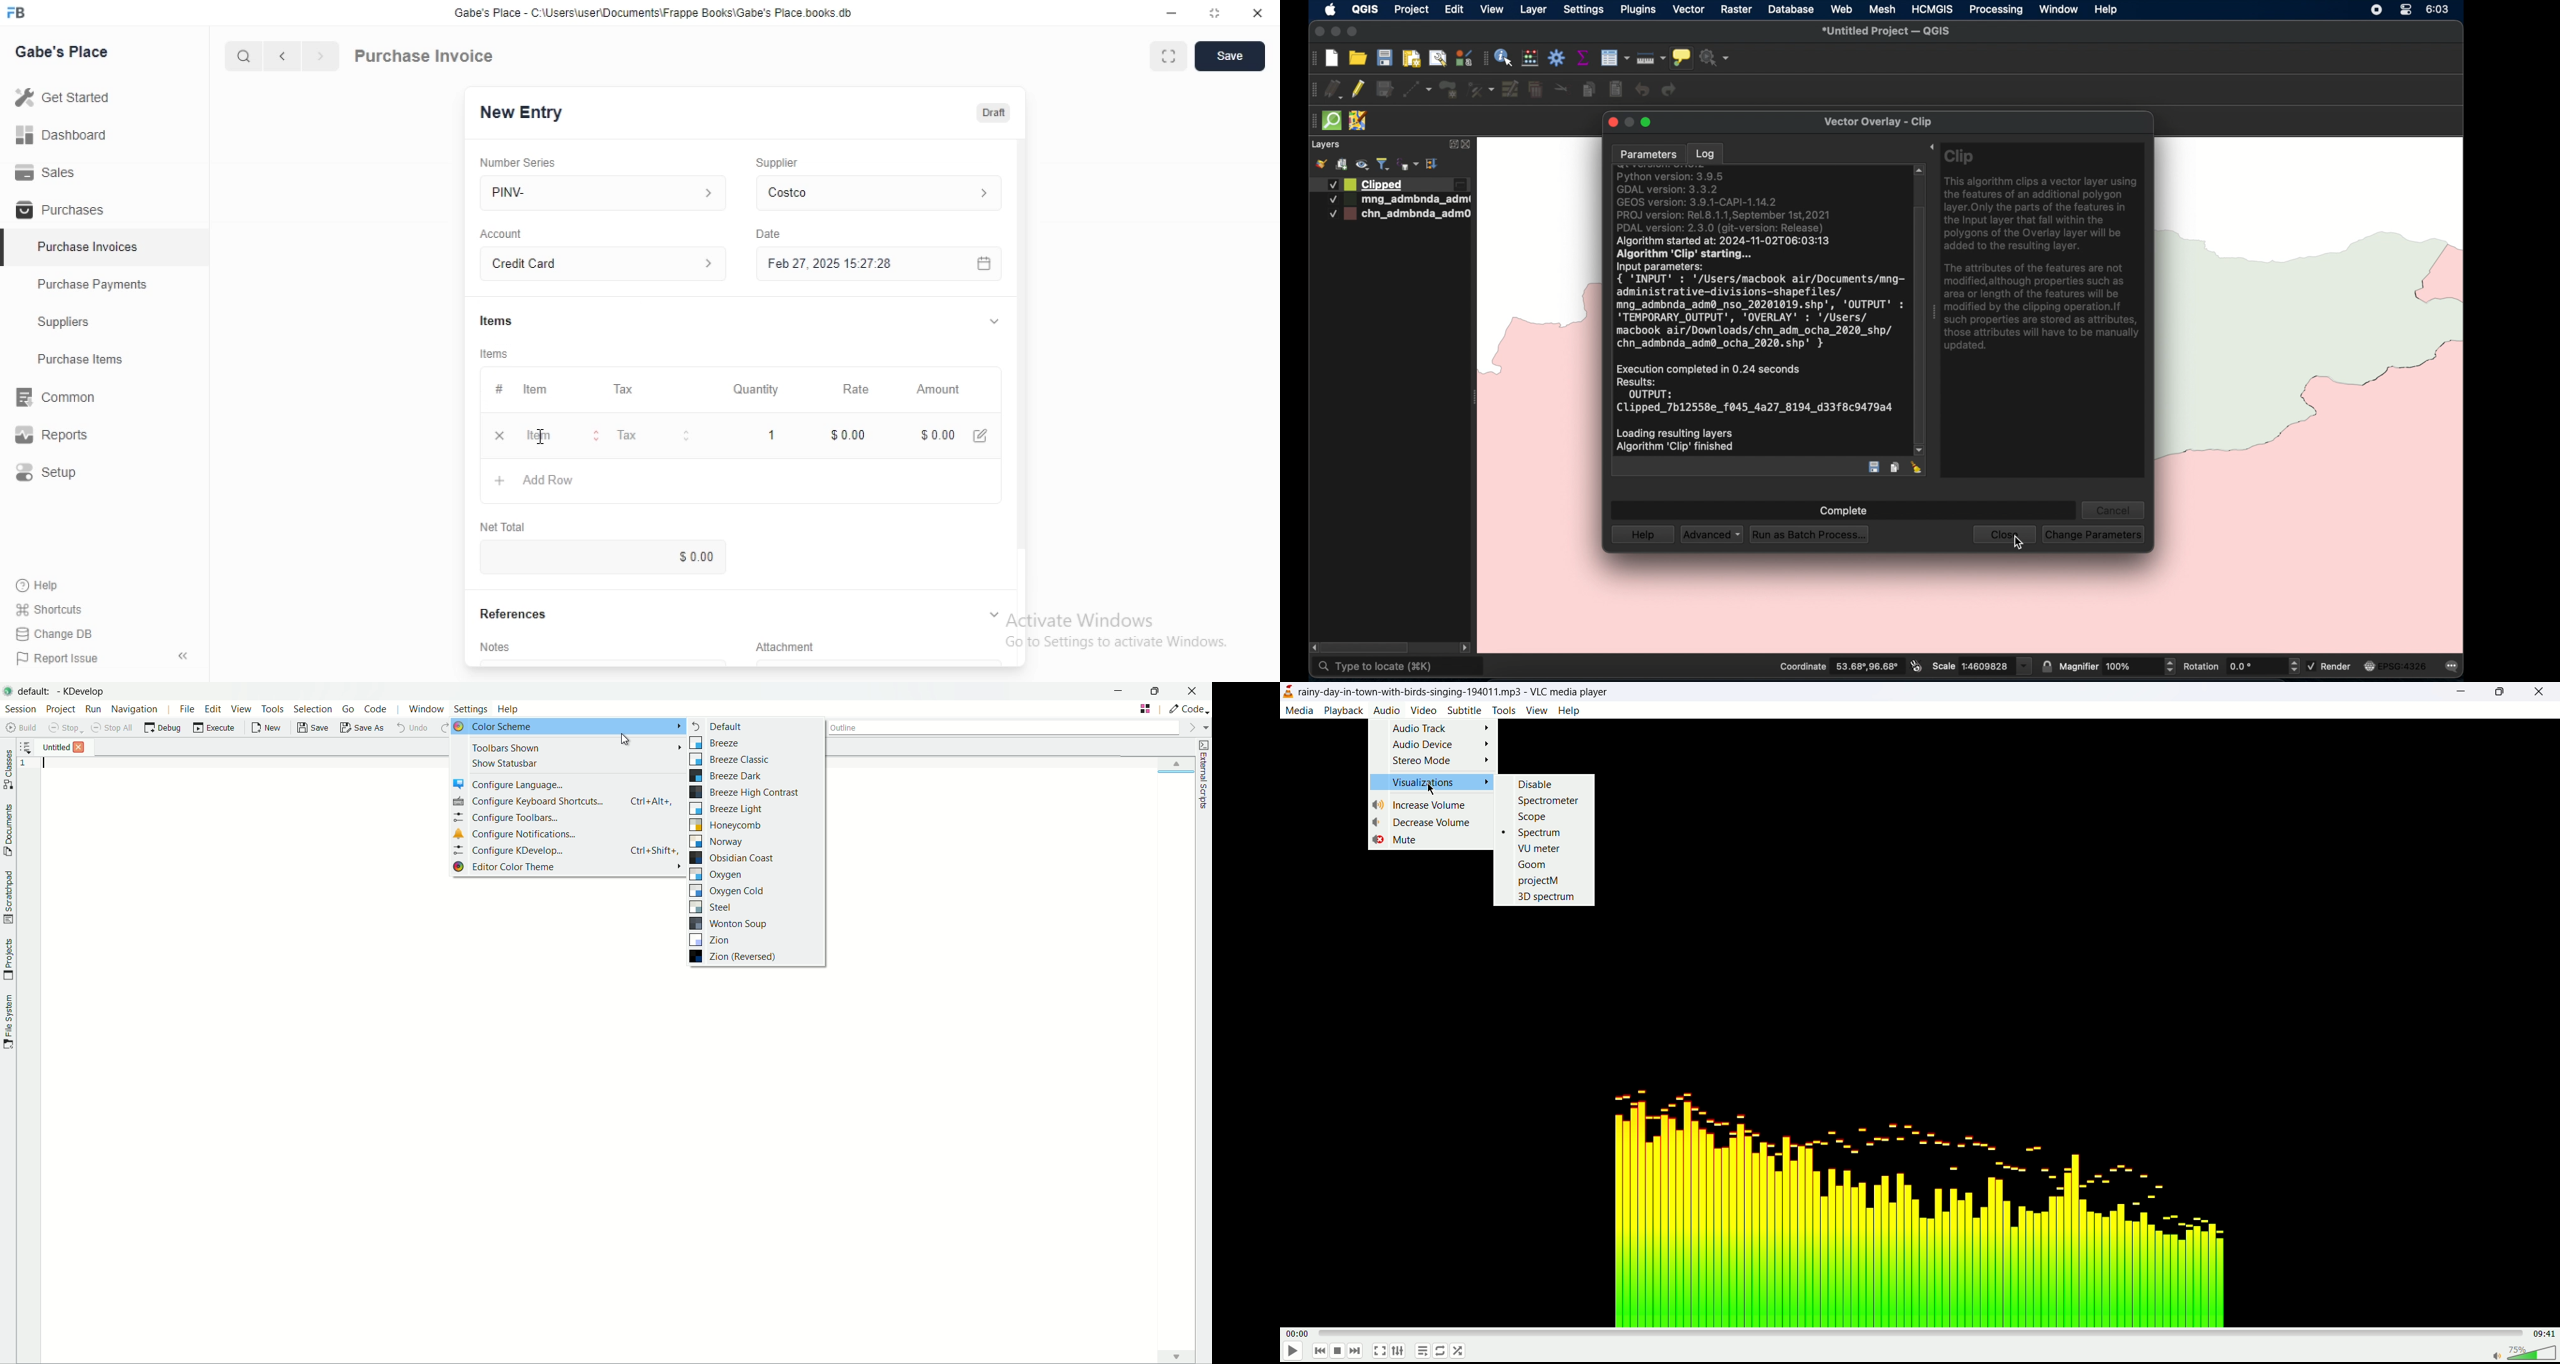 The image size is (2576, 1372). What do you see at coordinates (1511, 90) in the screenshot?
I see `modify attributes` at bounding box center [1511, 90].